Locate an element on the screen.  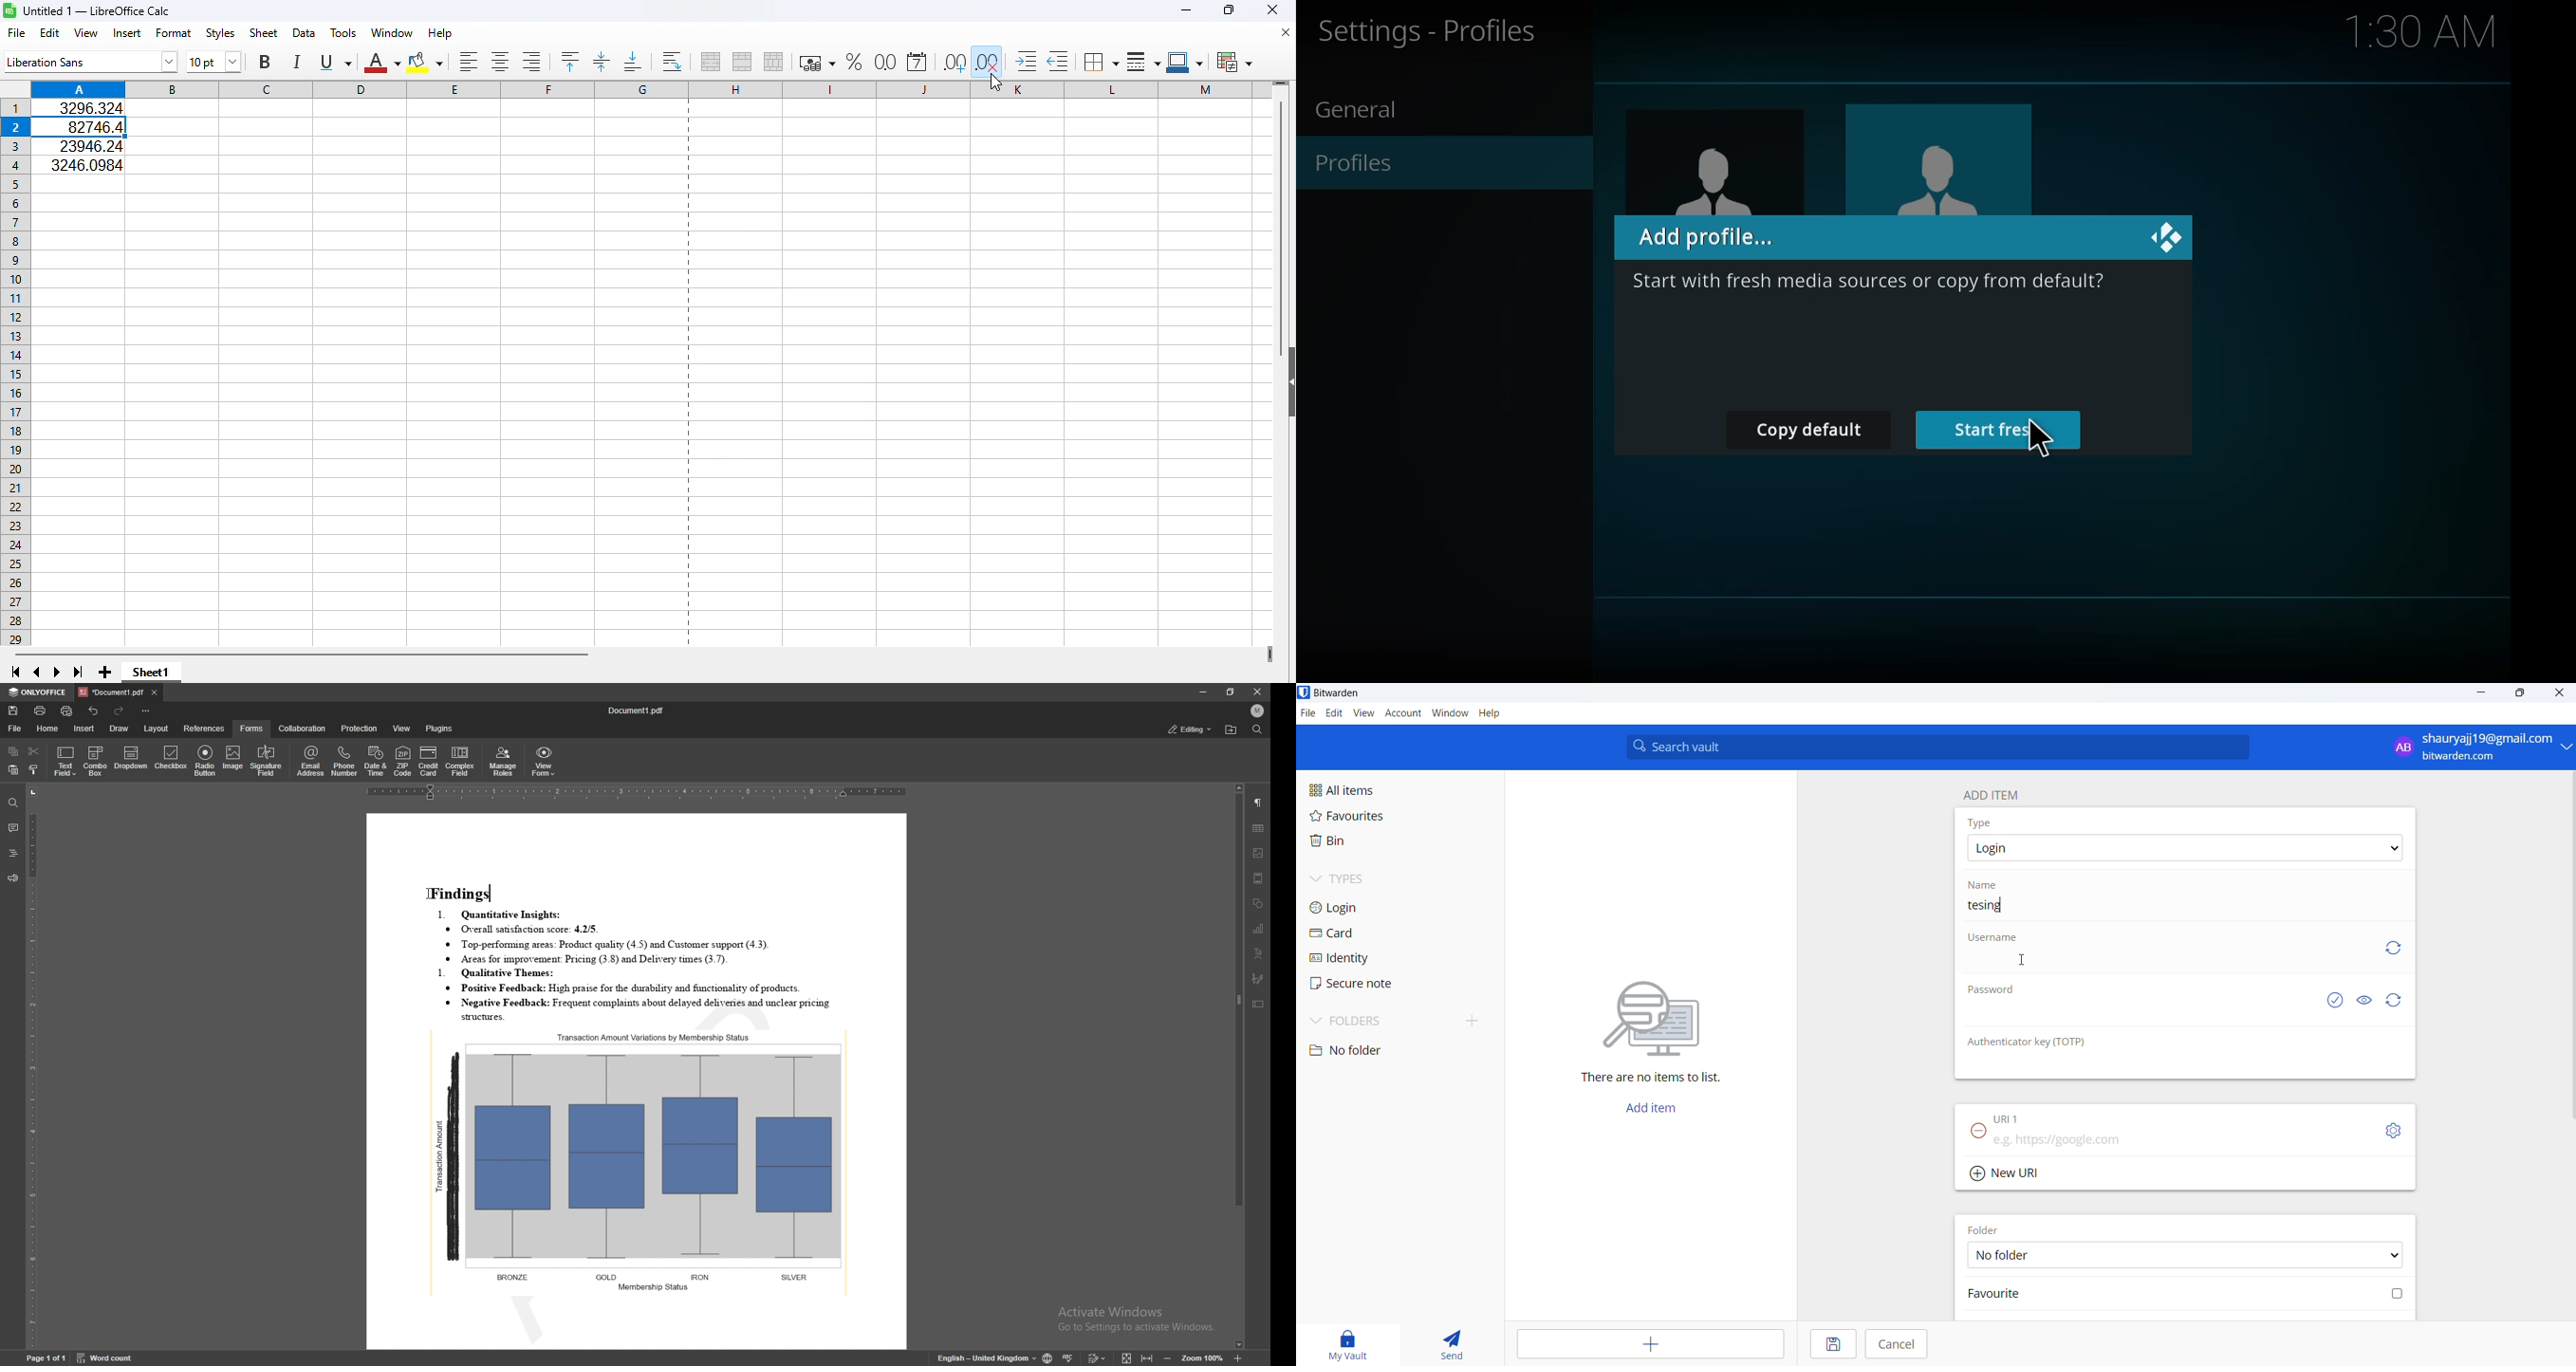
user is located at coordinates (1715, 176).